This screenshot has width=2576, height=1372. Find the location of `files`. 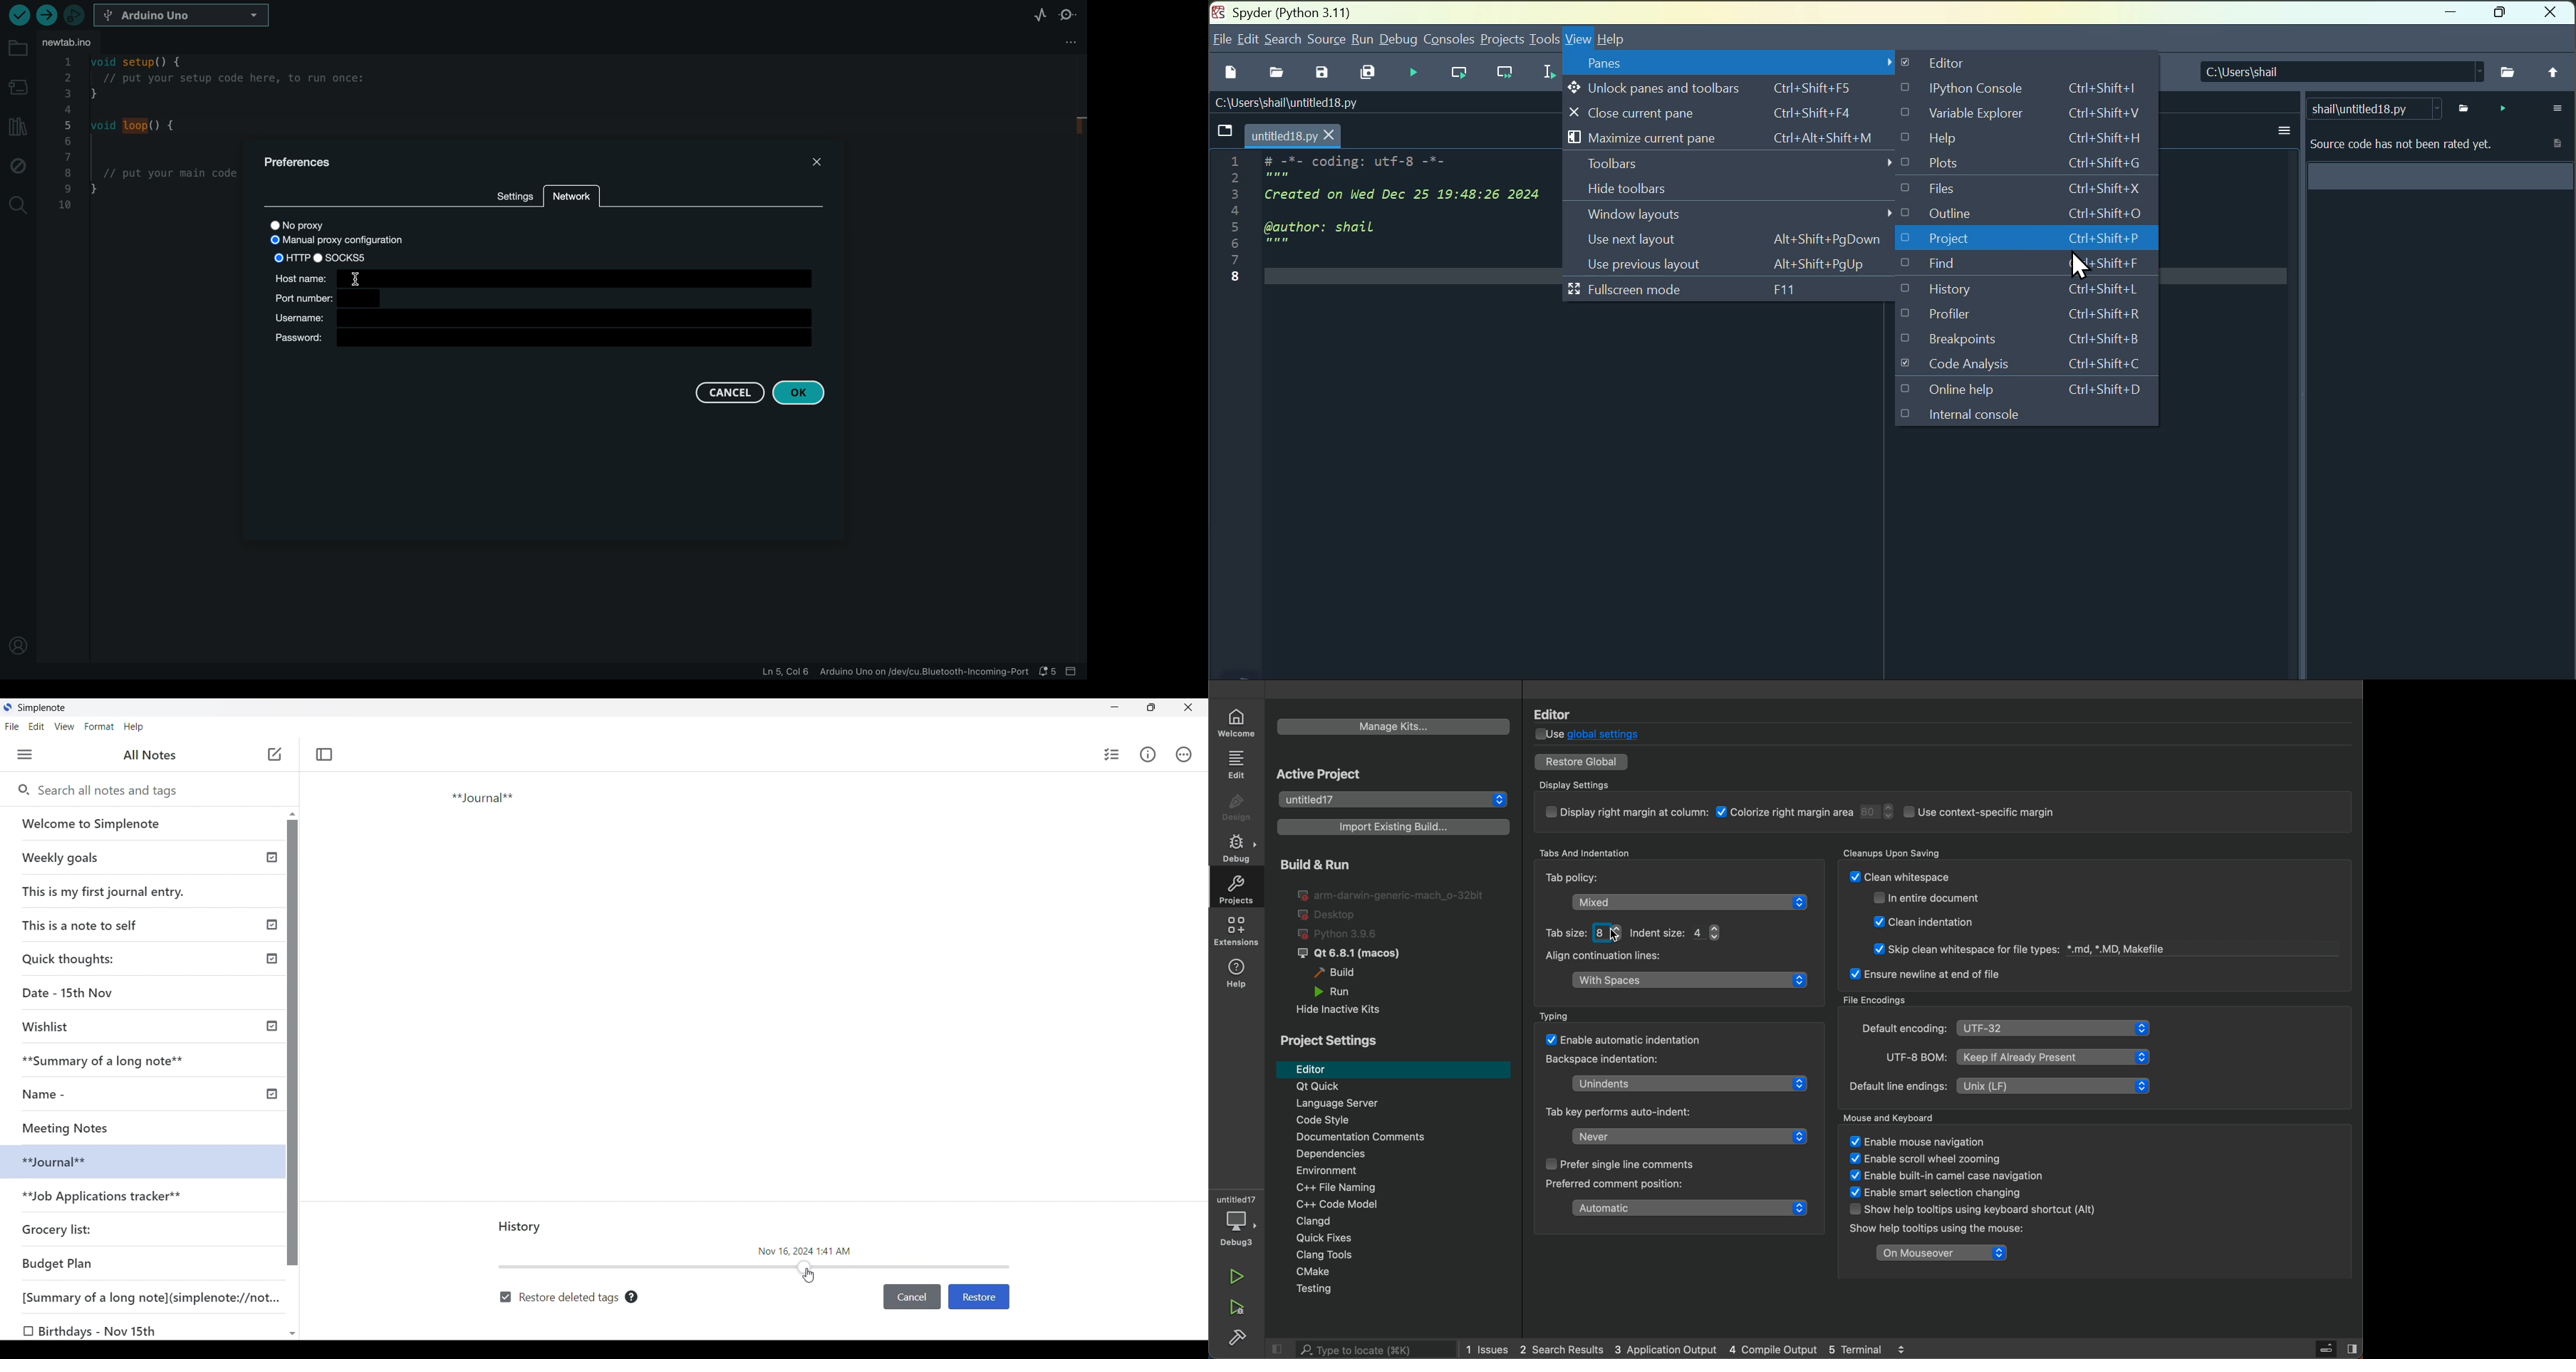

files is located at coordinates (2023, 189).